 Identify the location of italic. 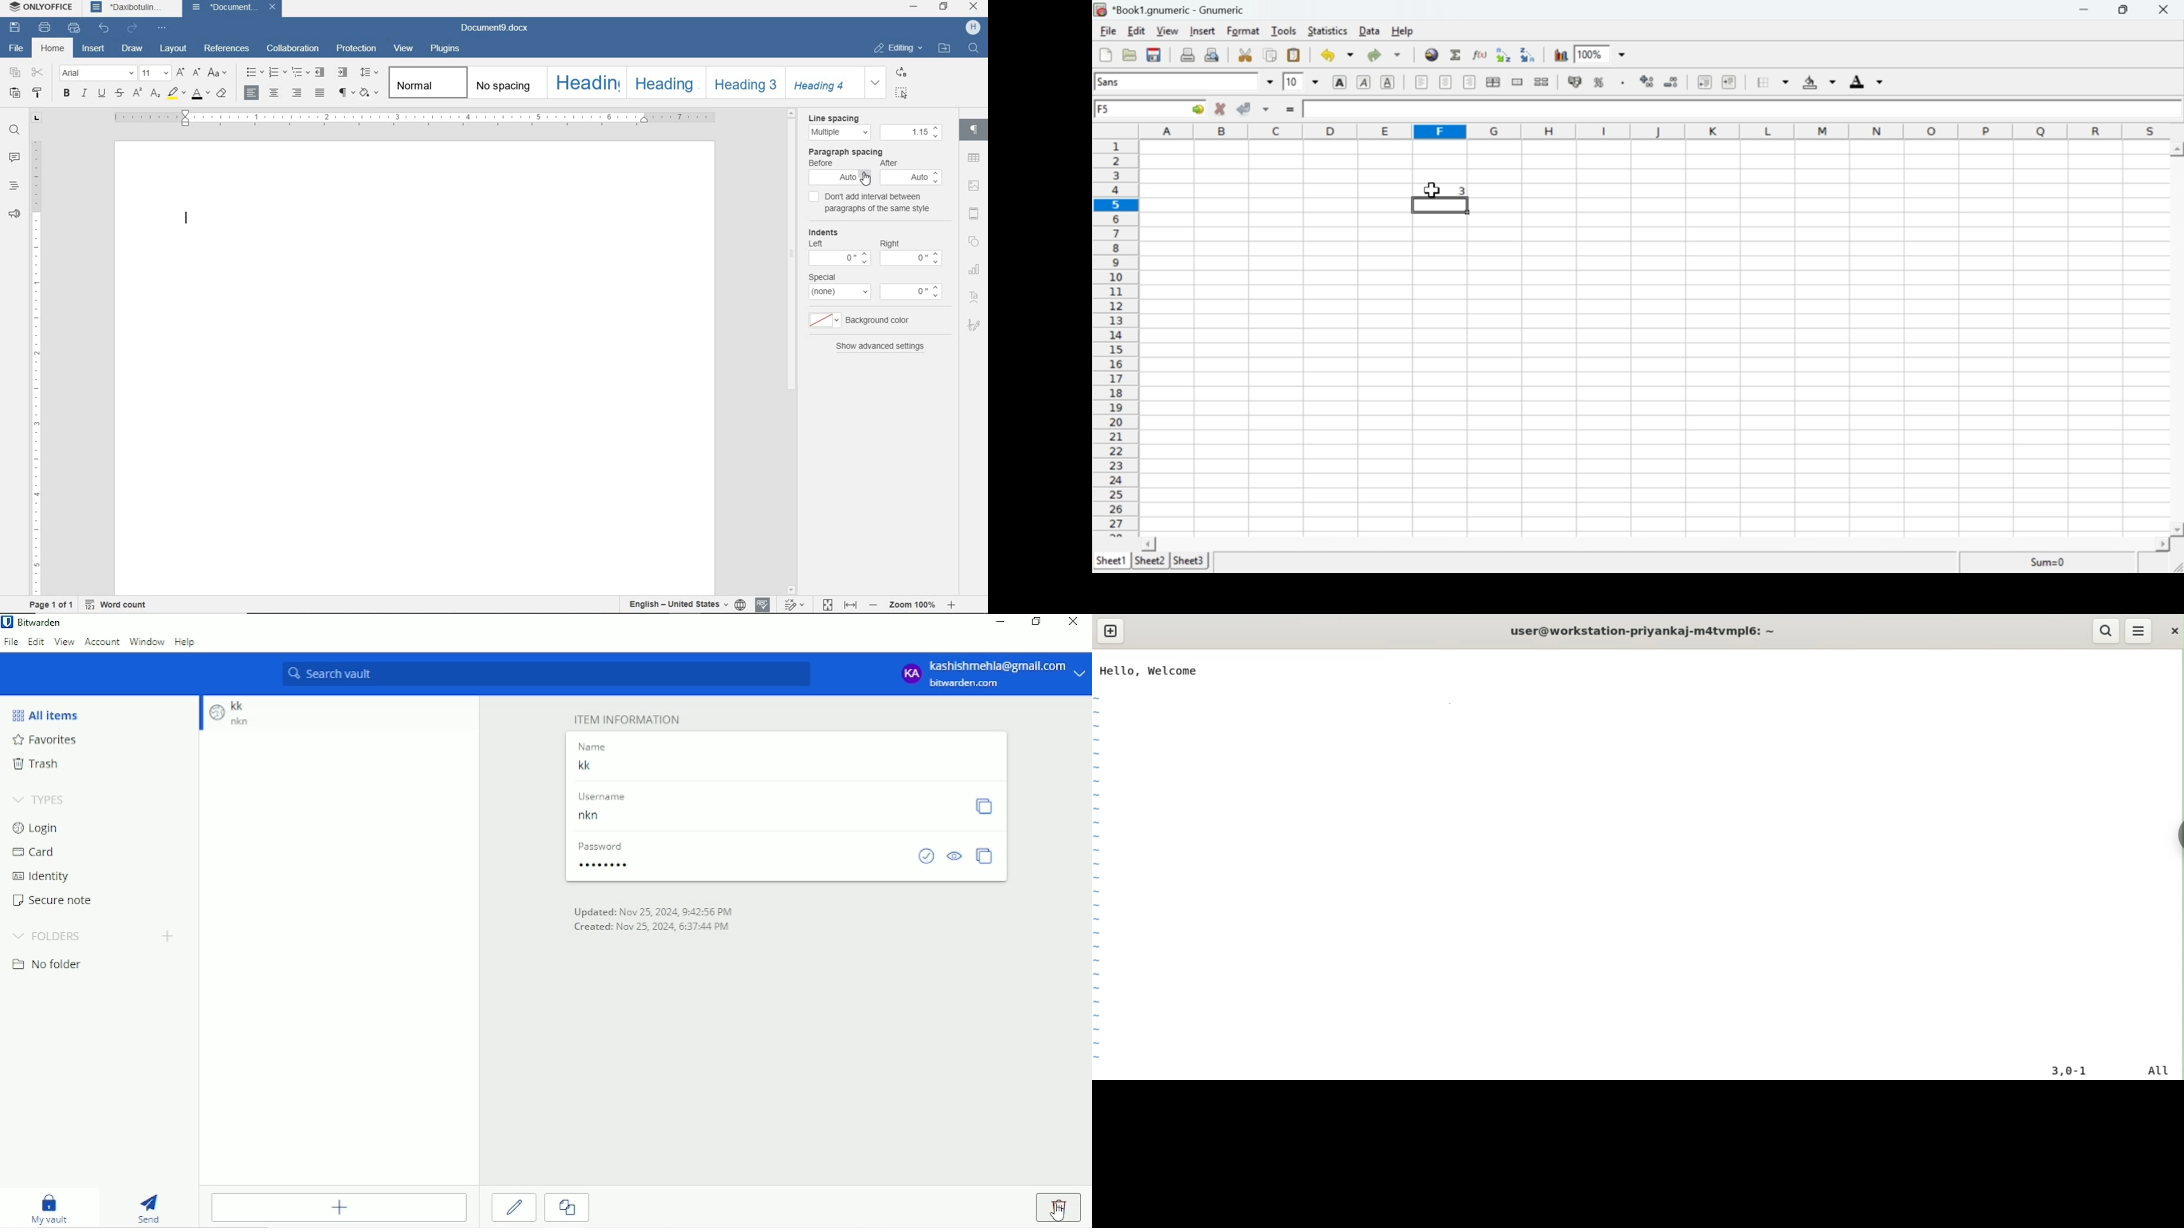
(85, 94).